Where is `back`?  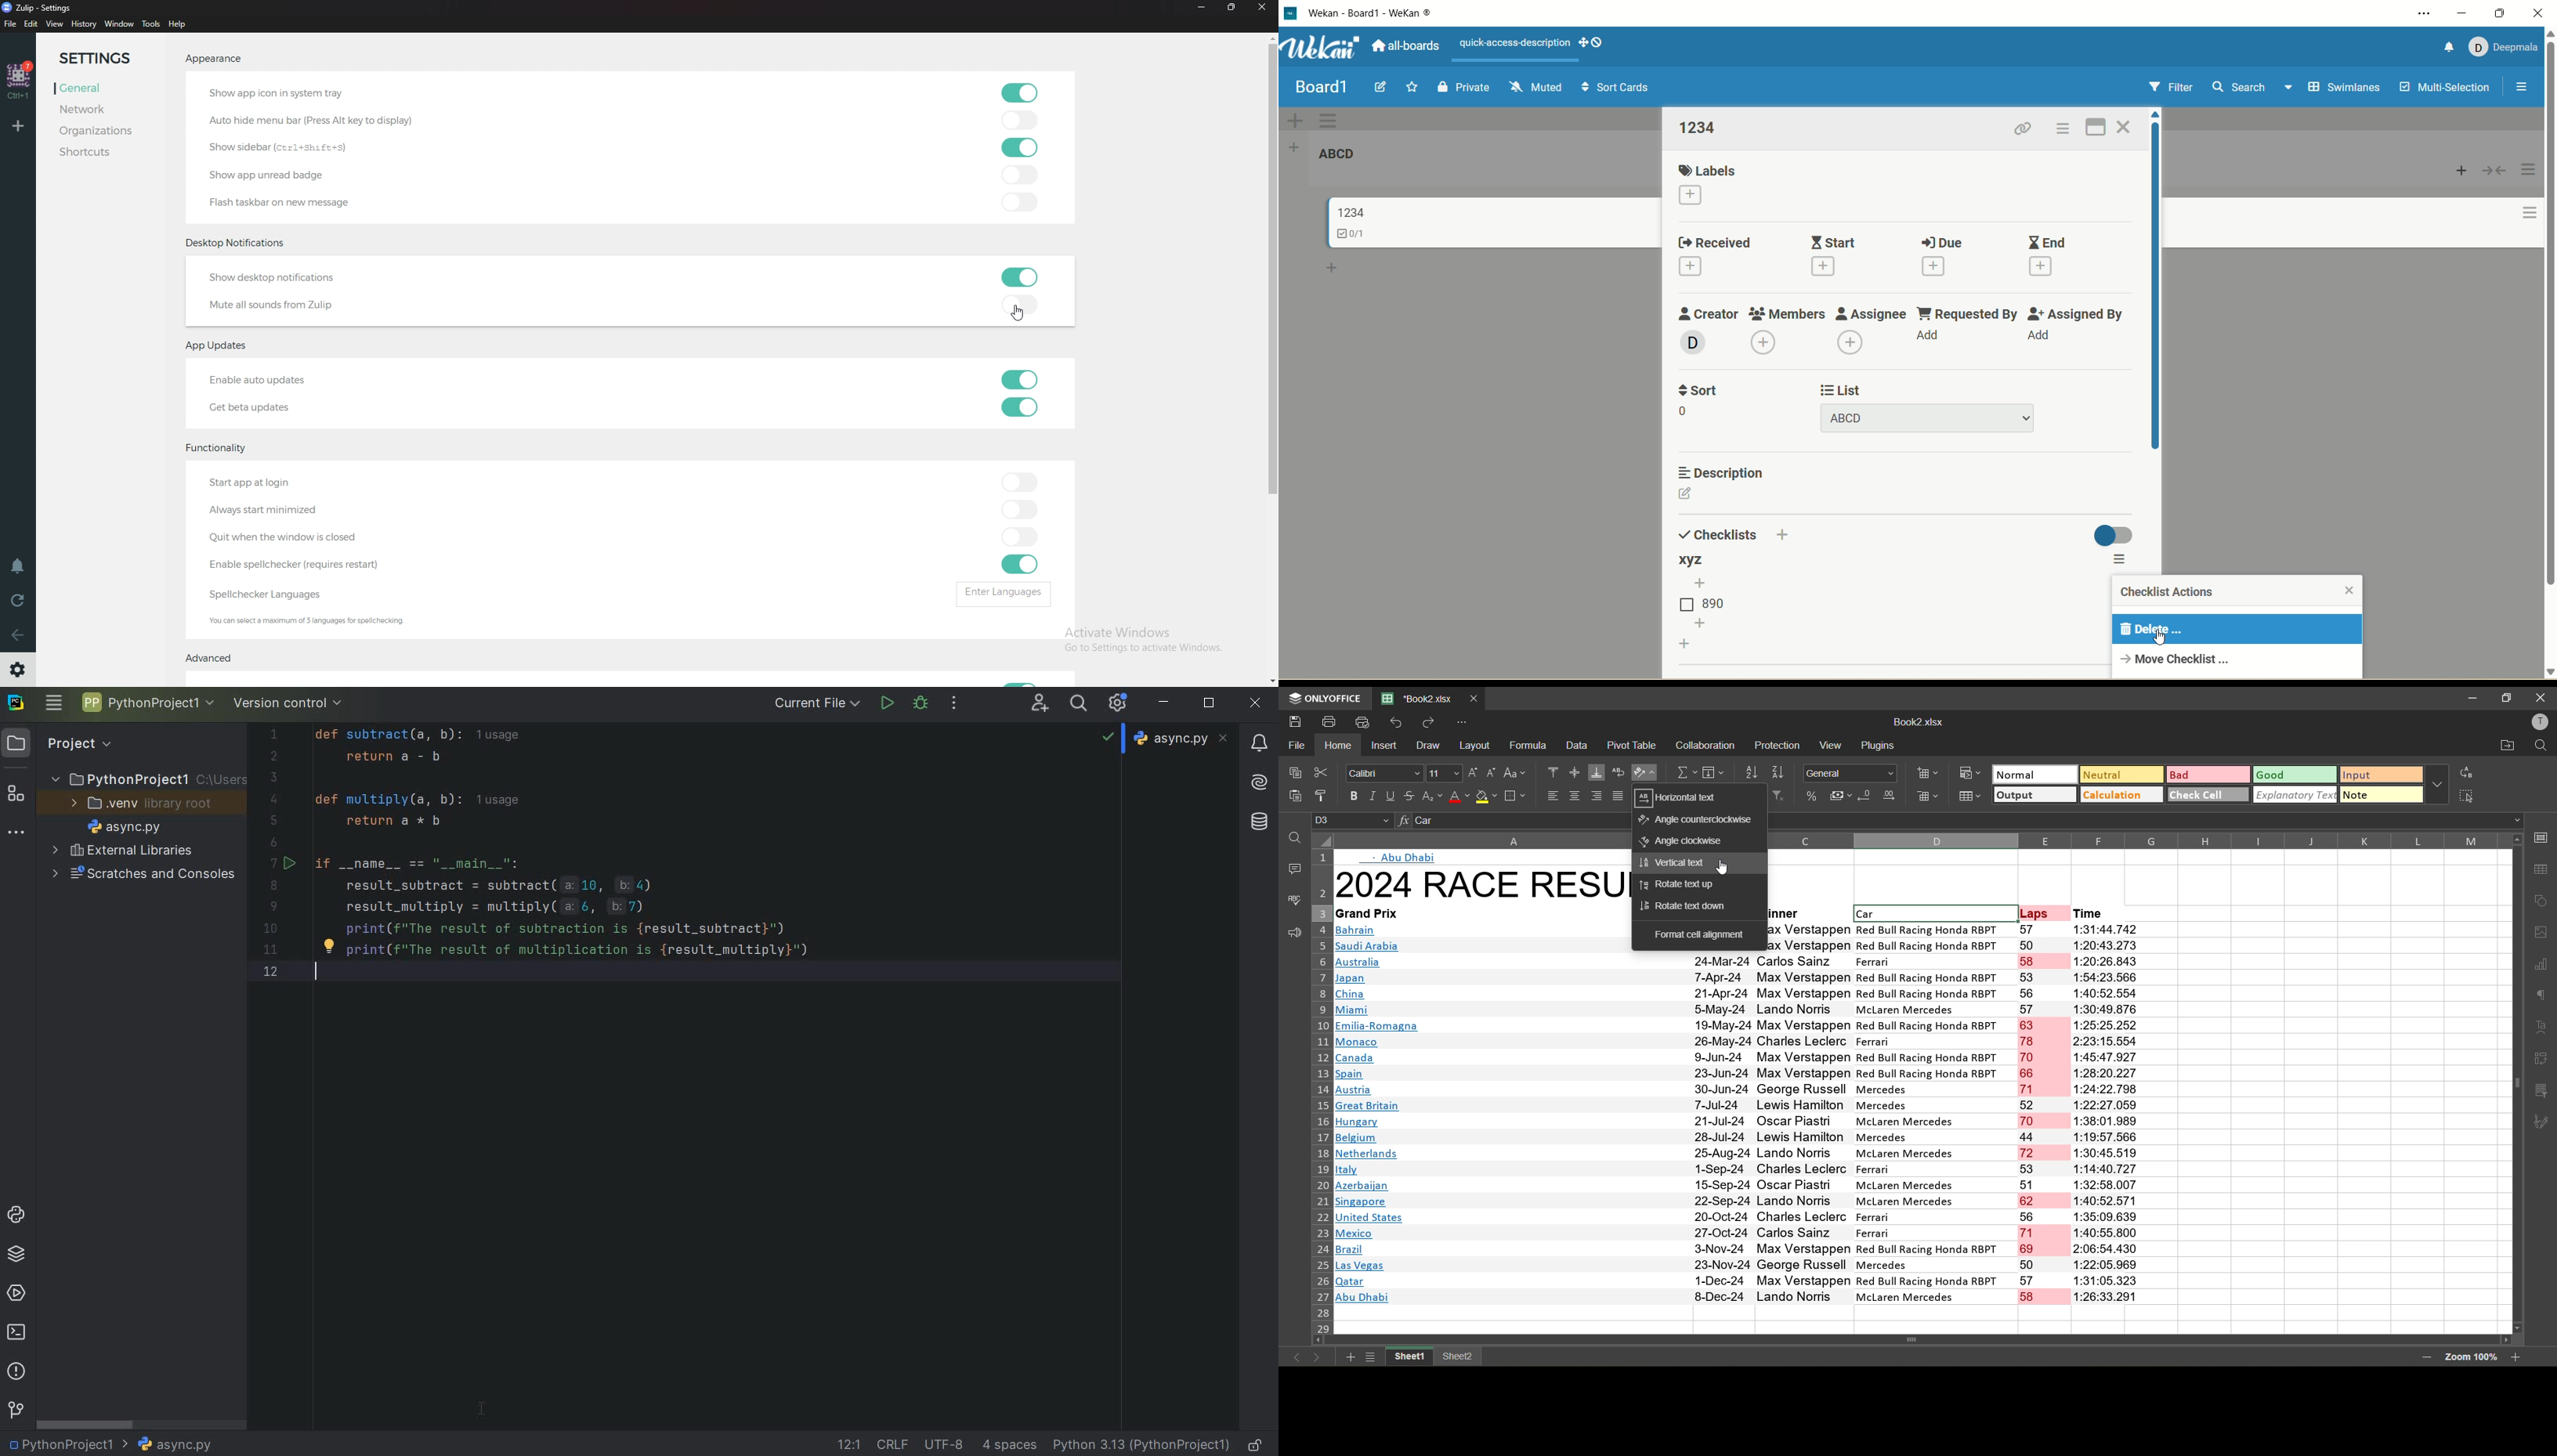
back is located at coordinates (18, 631).